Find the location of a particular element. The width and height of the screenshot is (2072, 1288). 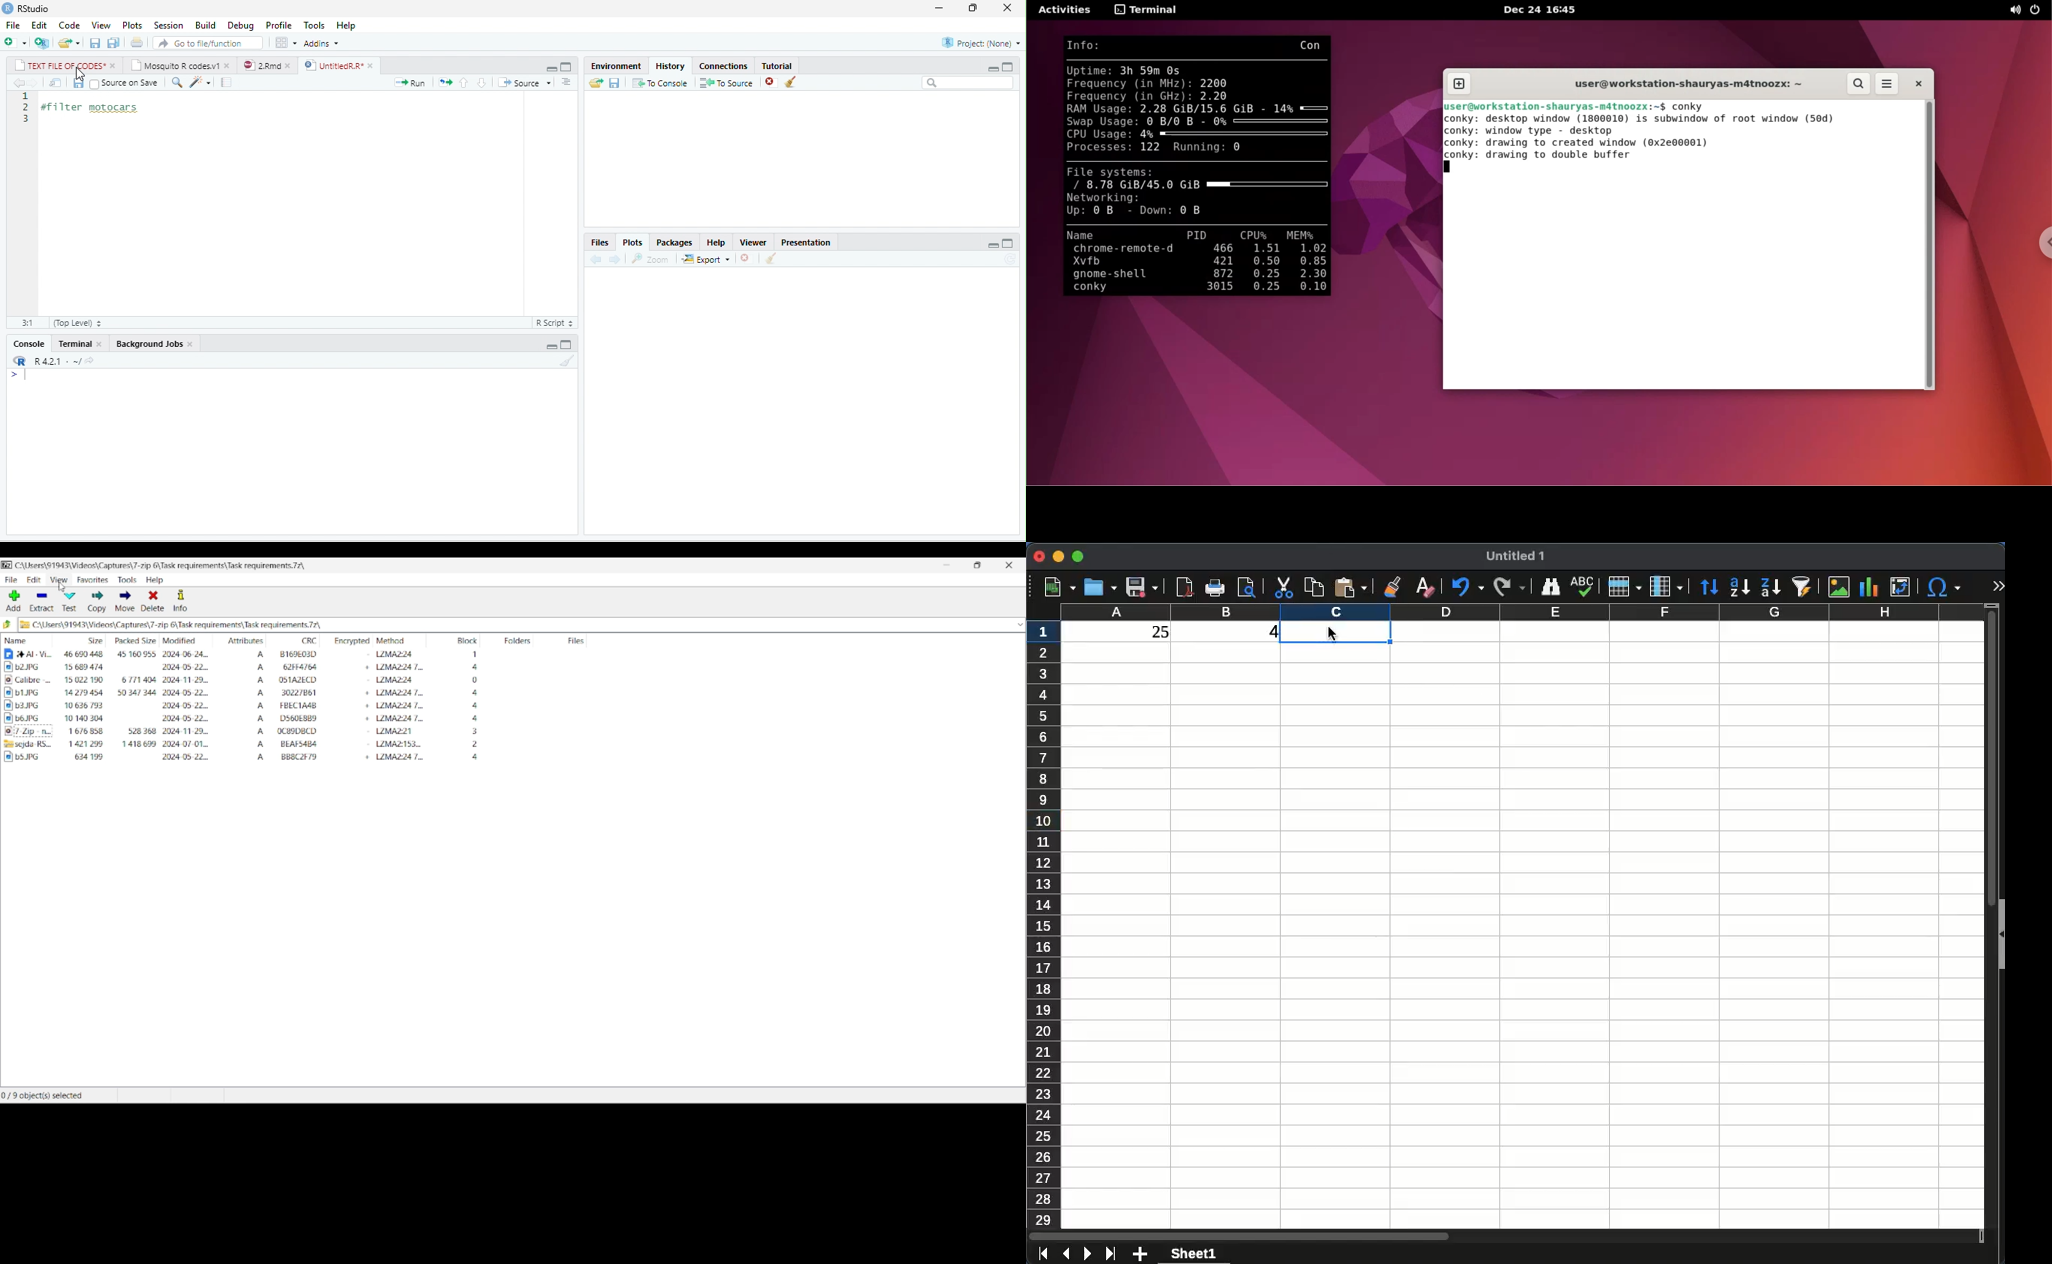

Presentation is located at coordinates (805, 243).